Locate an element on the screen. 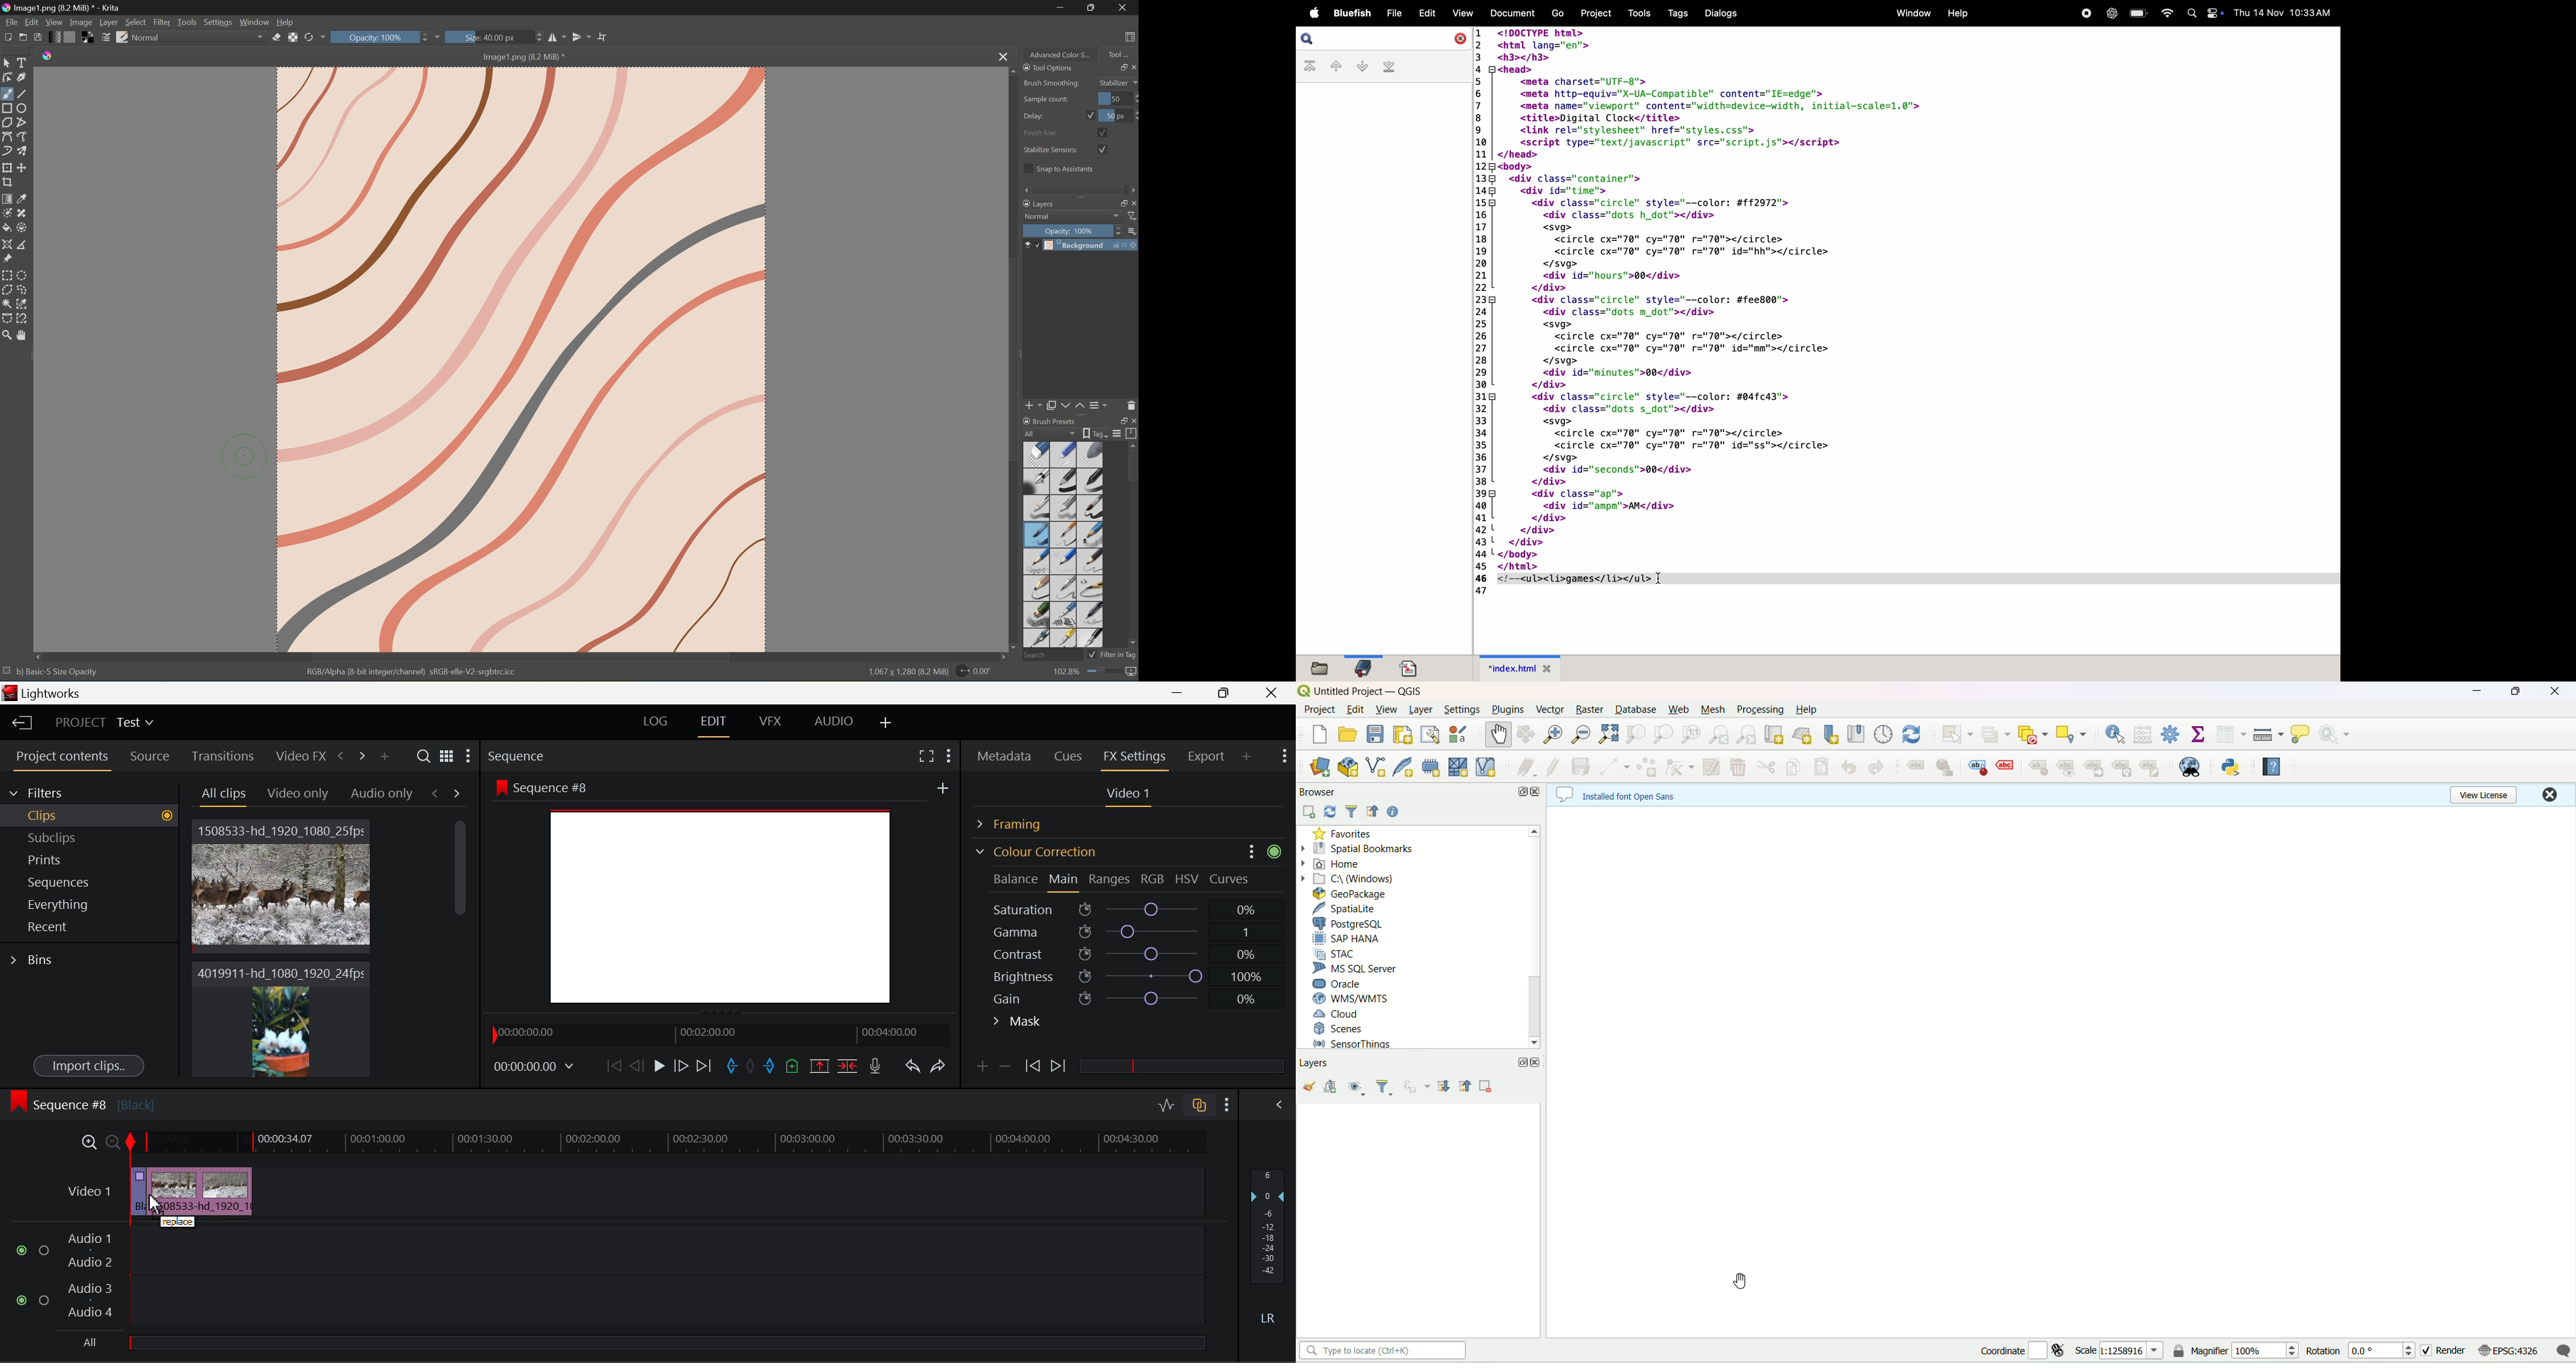 The width and height of the screenshot is (2576, 1372). Delay: is located at coordinates (1034, 117).